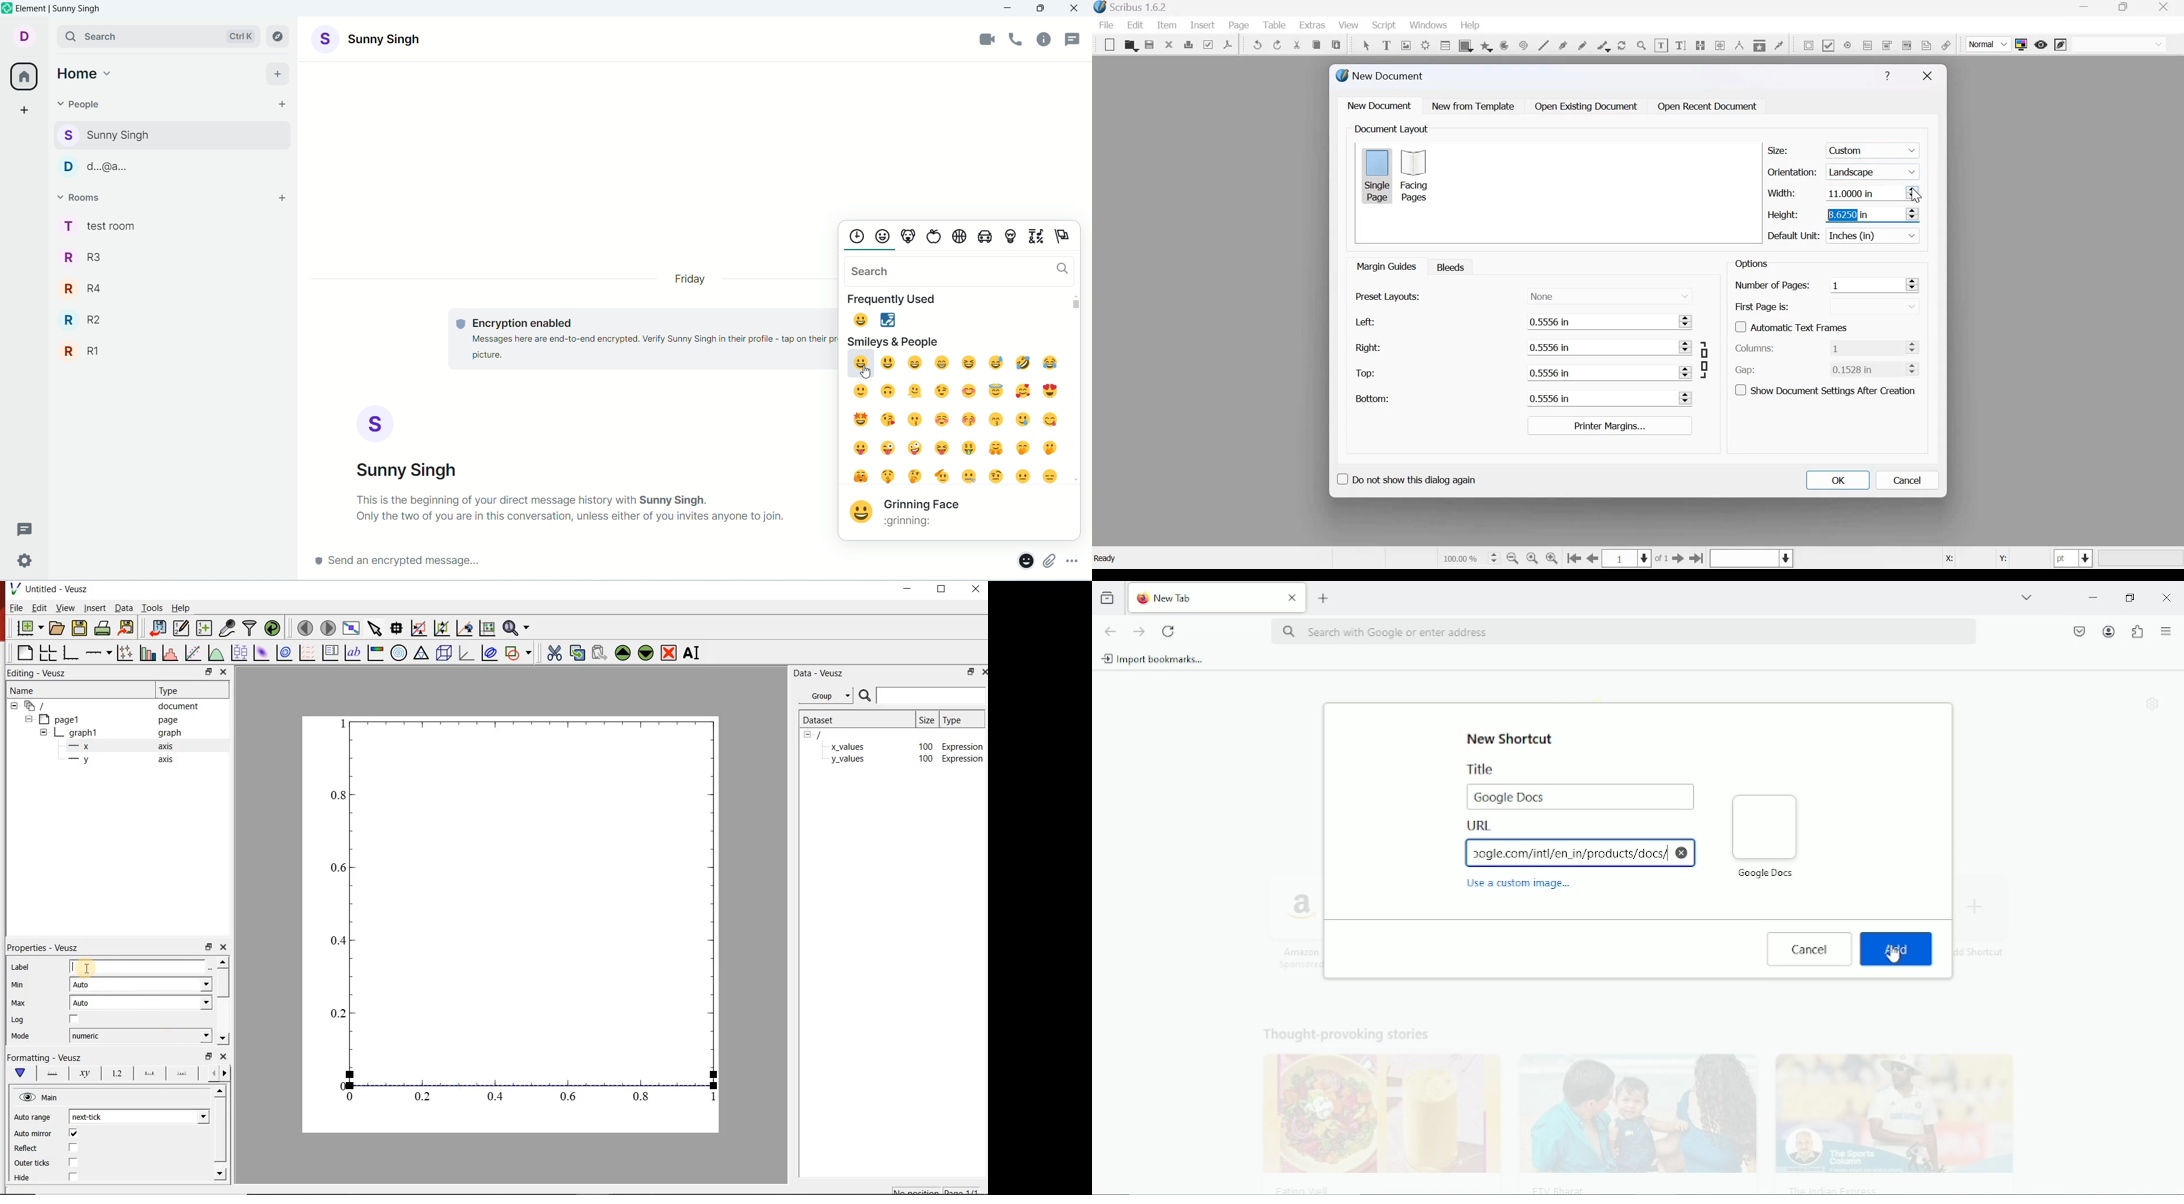 The image size is (2184, 1204). What do you see at coordinates (281, 73) in the screenshot?
I see `add` at bounding box center [281, 73].